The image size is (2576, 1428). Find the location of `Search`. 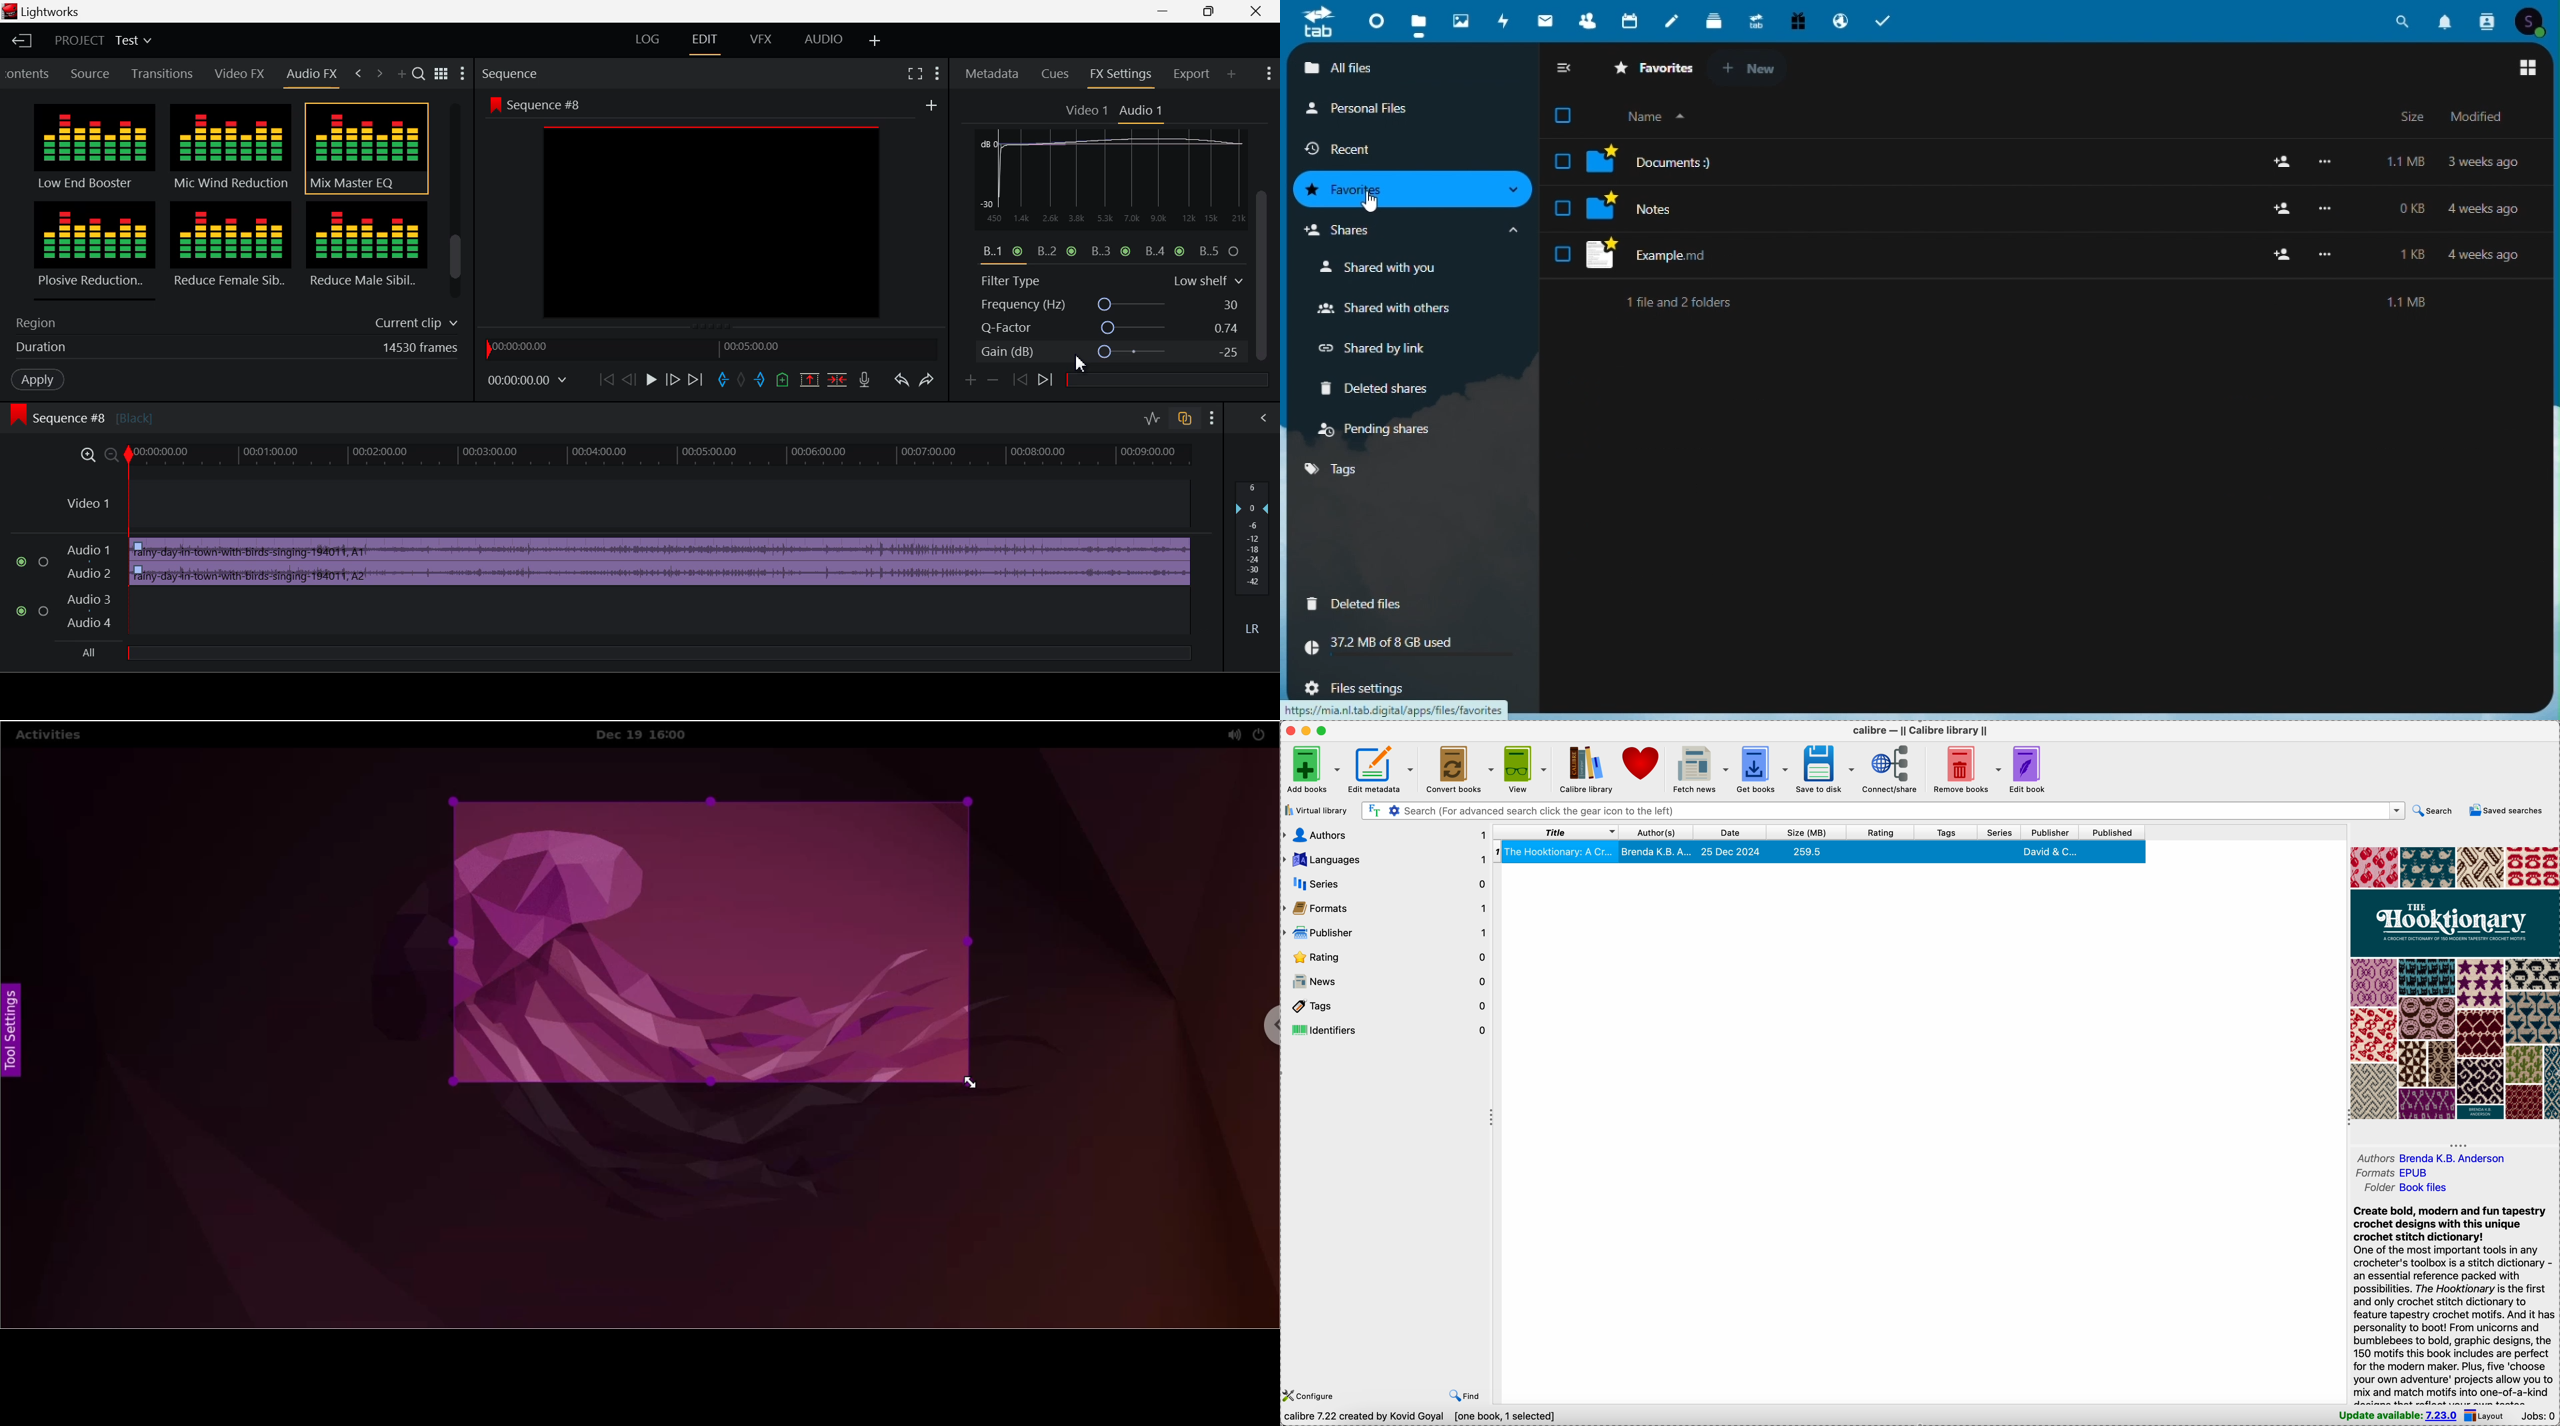

Search is located at coordinates (421, 75).